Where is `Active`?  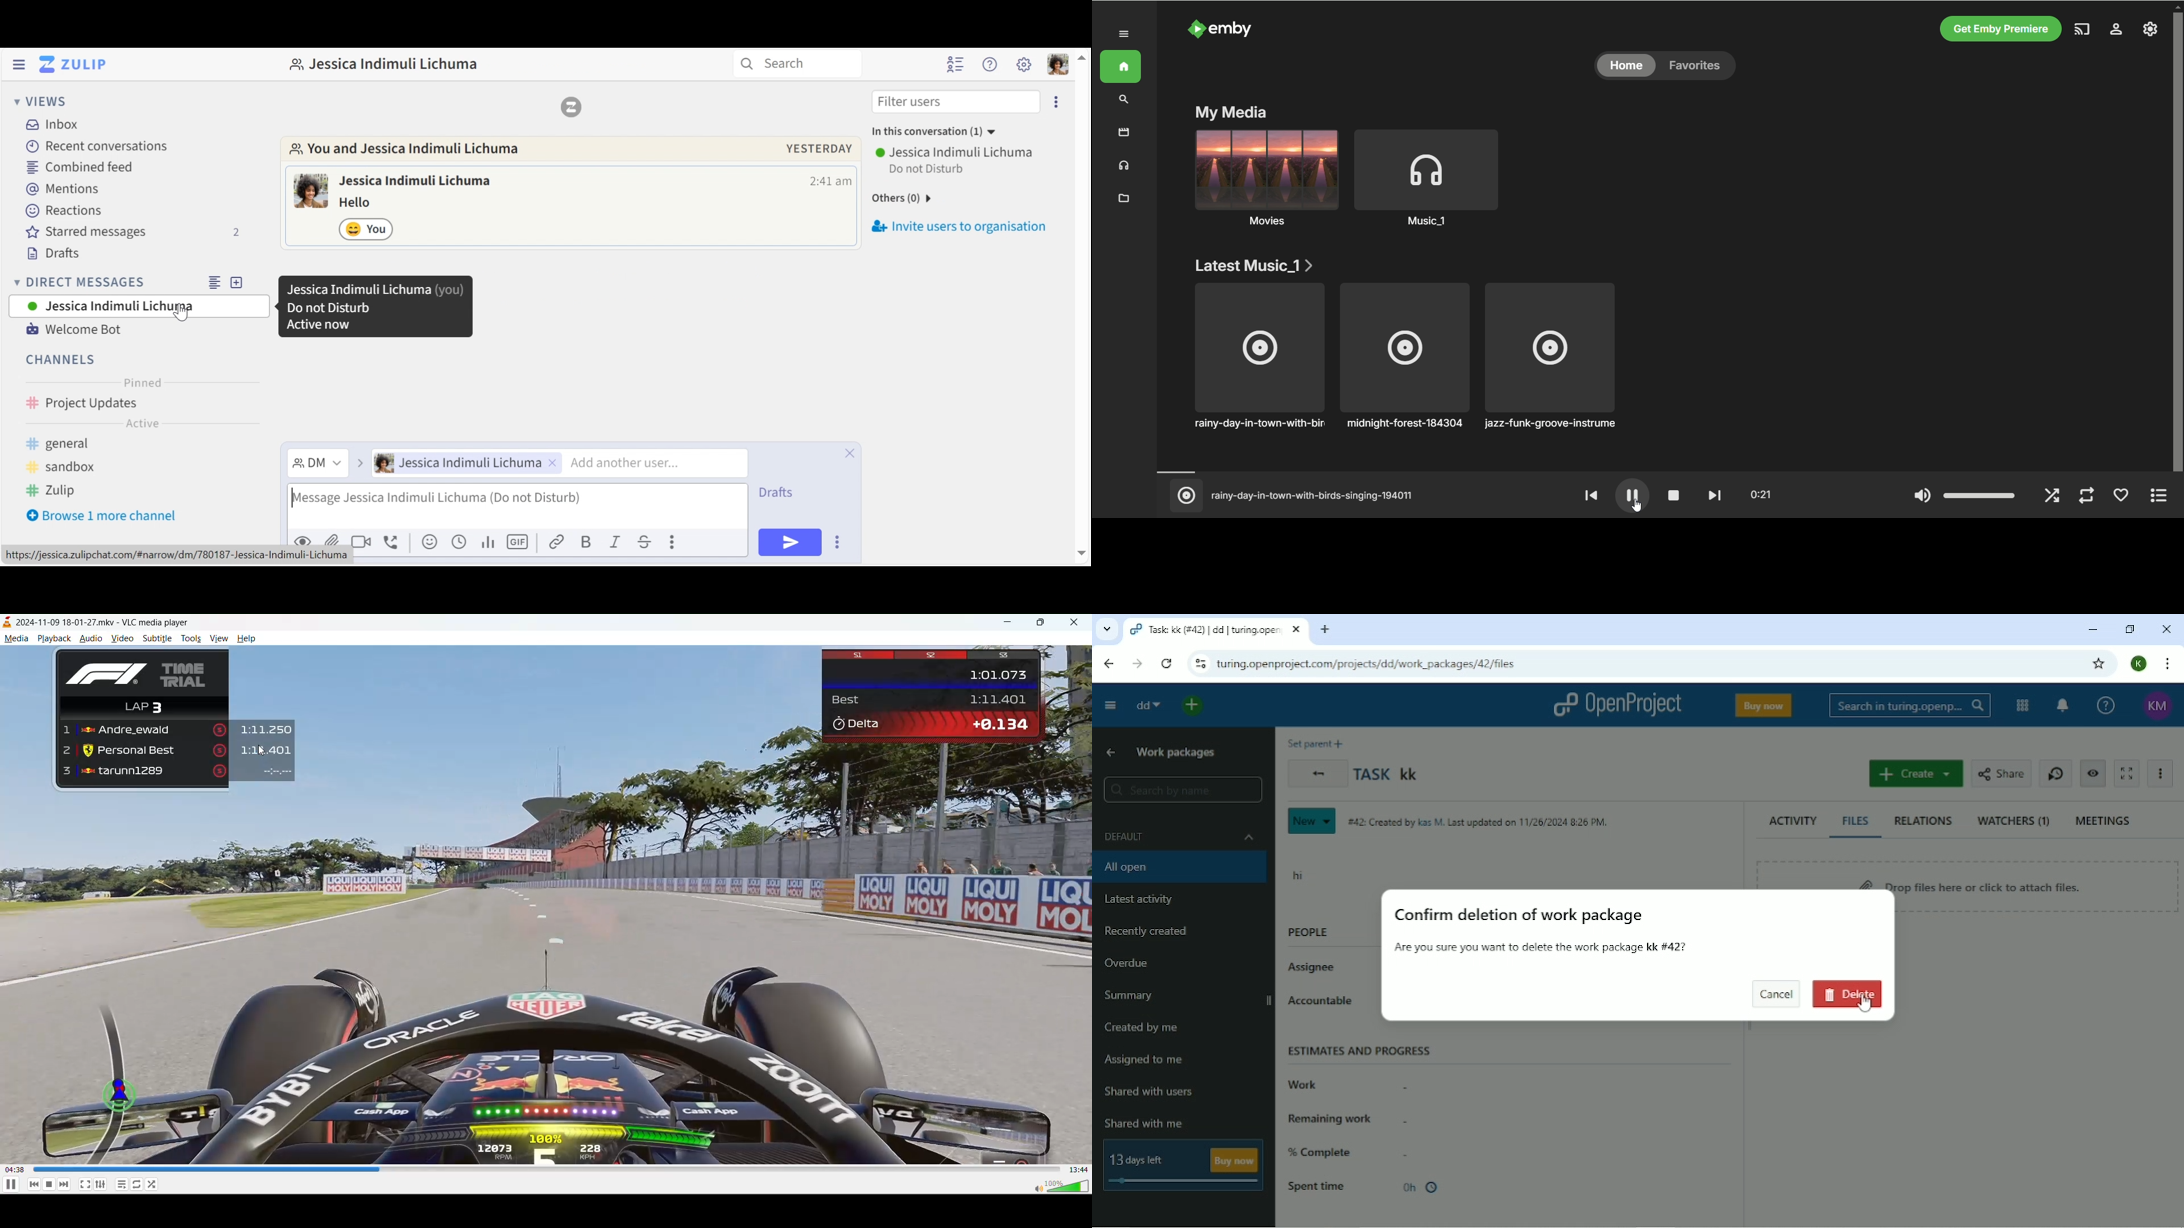 Active is located at coordinates (142, 425).